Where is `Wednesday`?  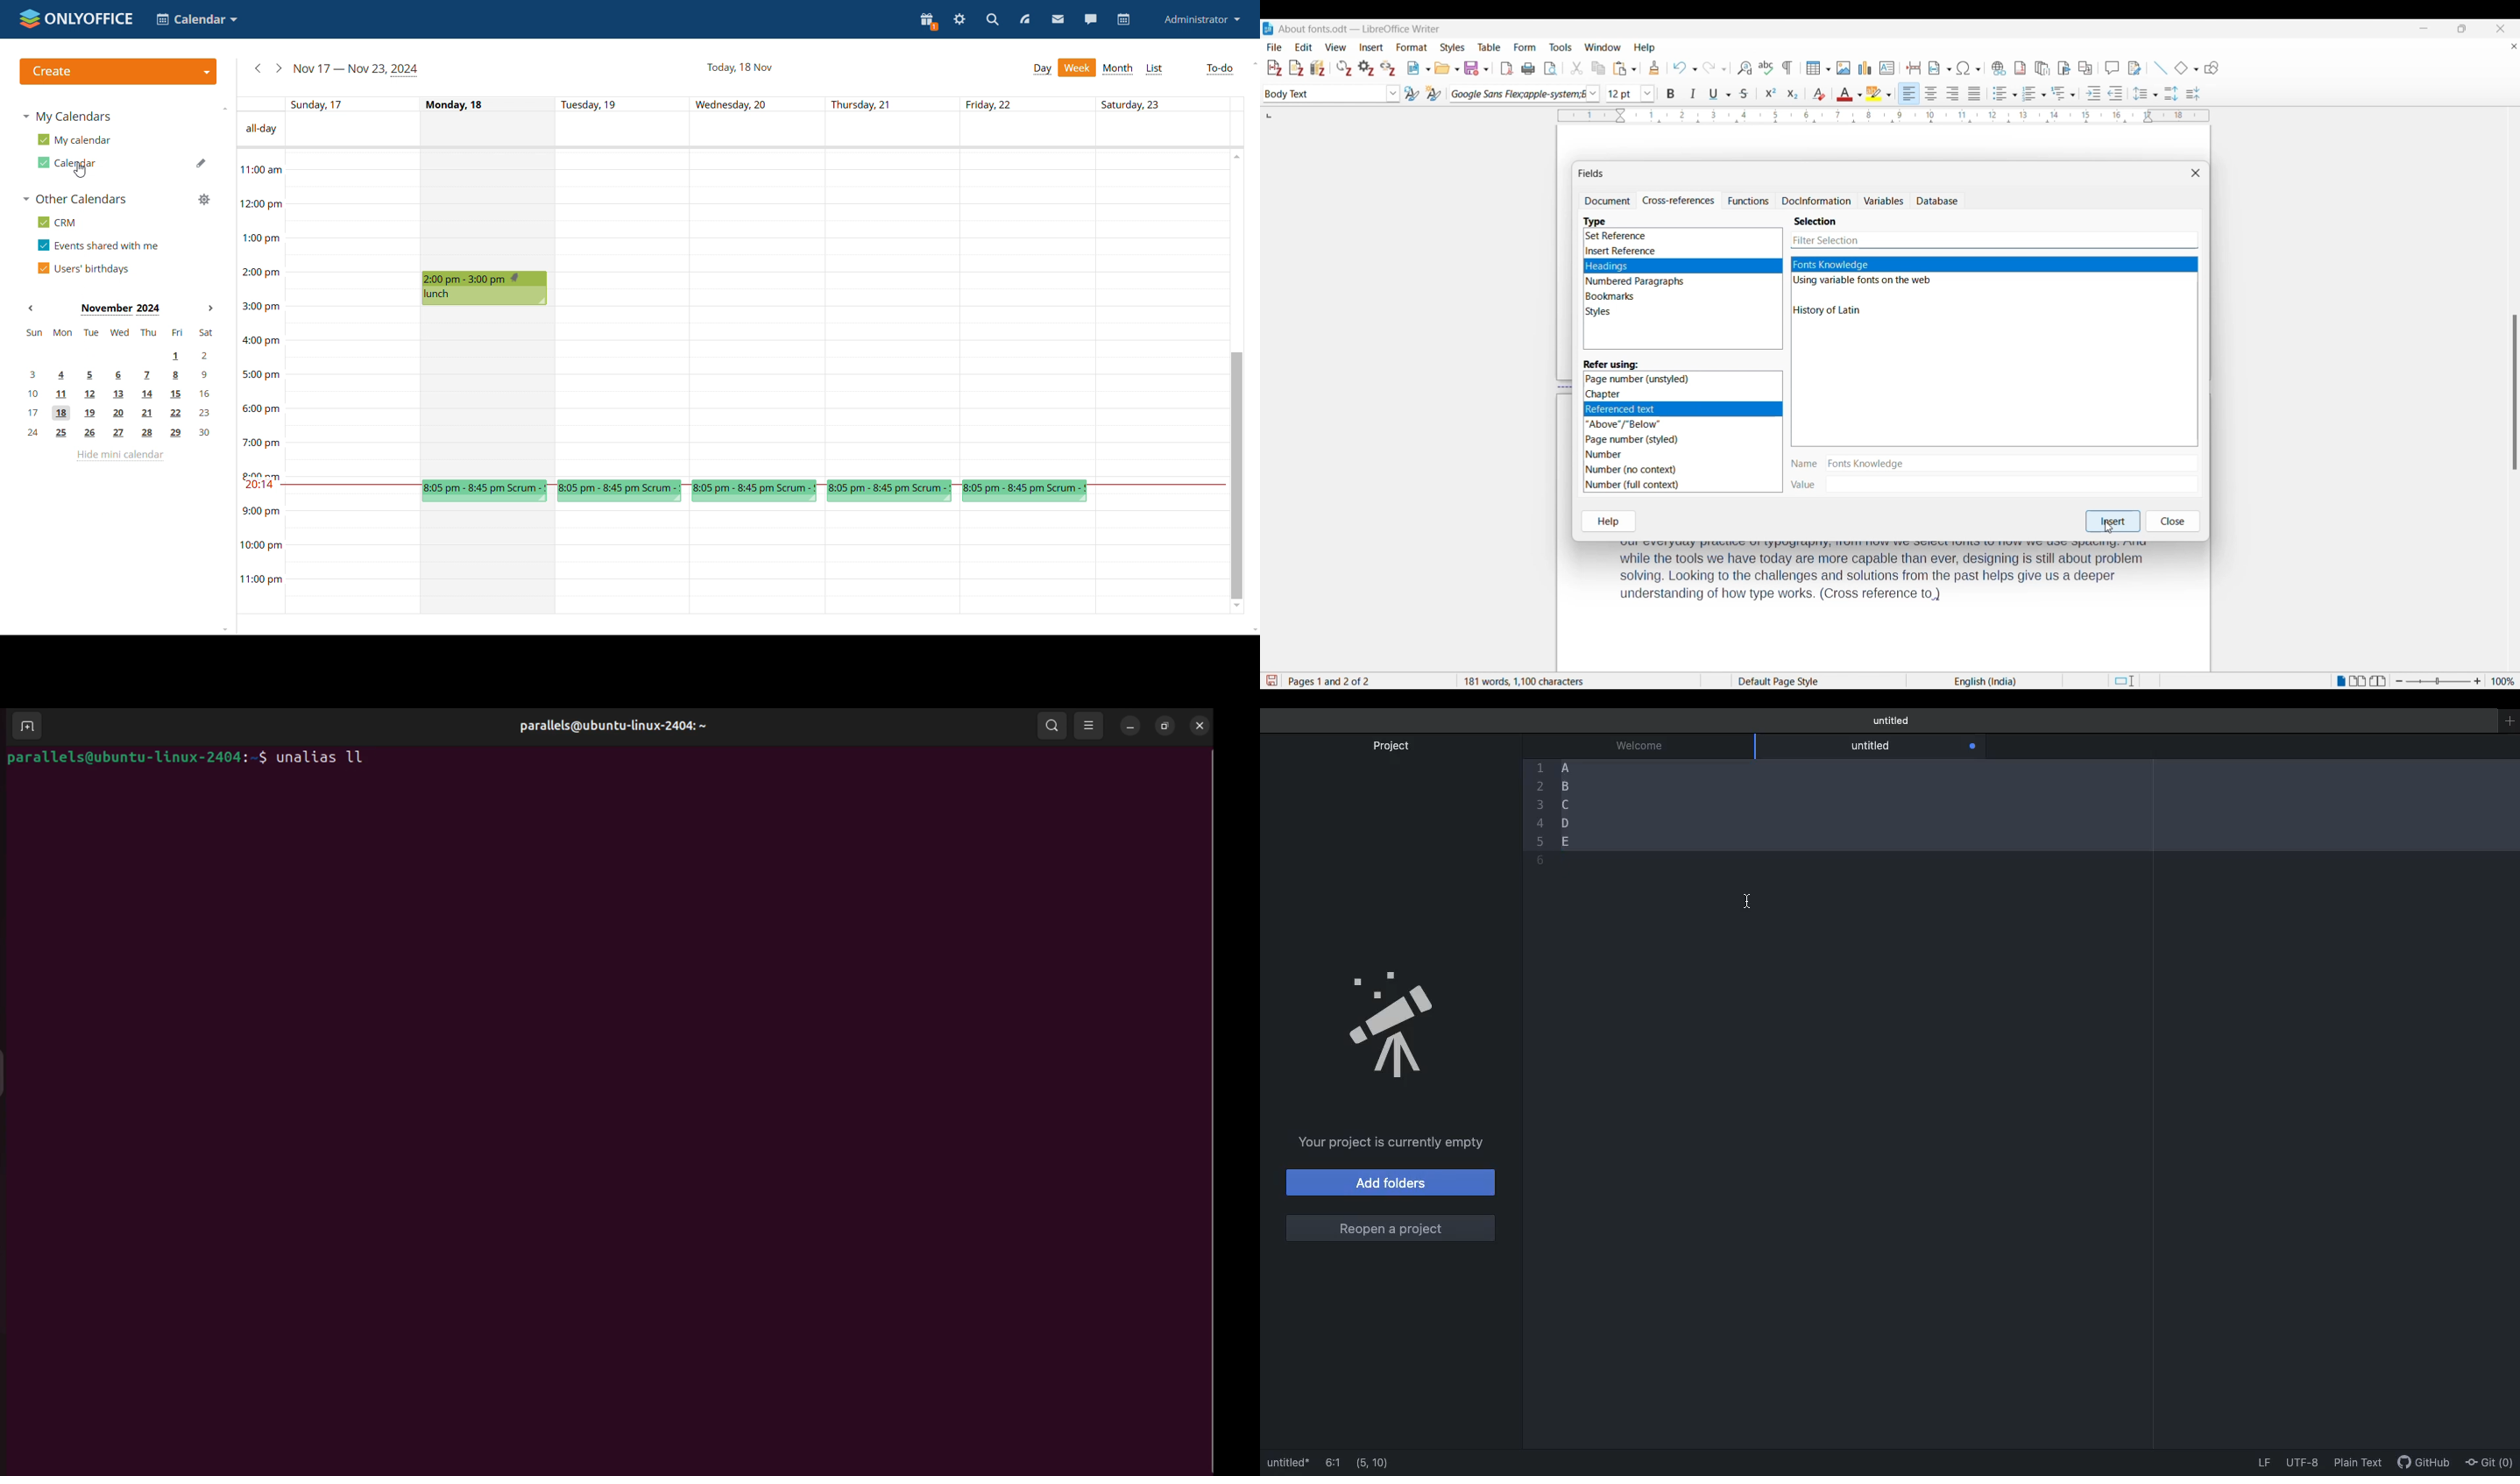
Wednesday is located at coordinates (760, 313).